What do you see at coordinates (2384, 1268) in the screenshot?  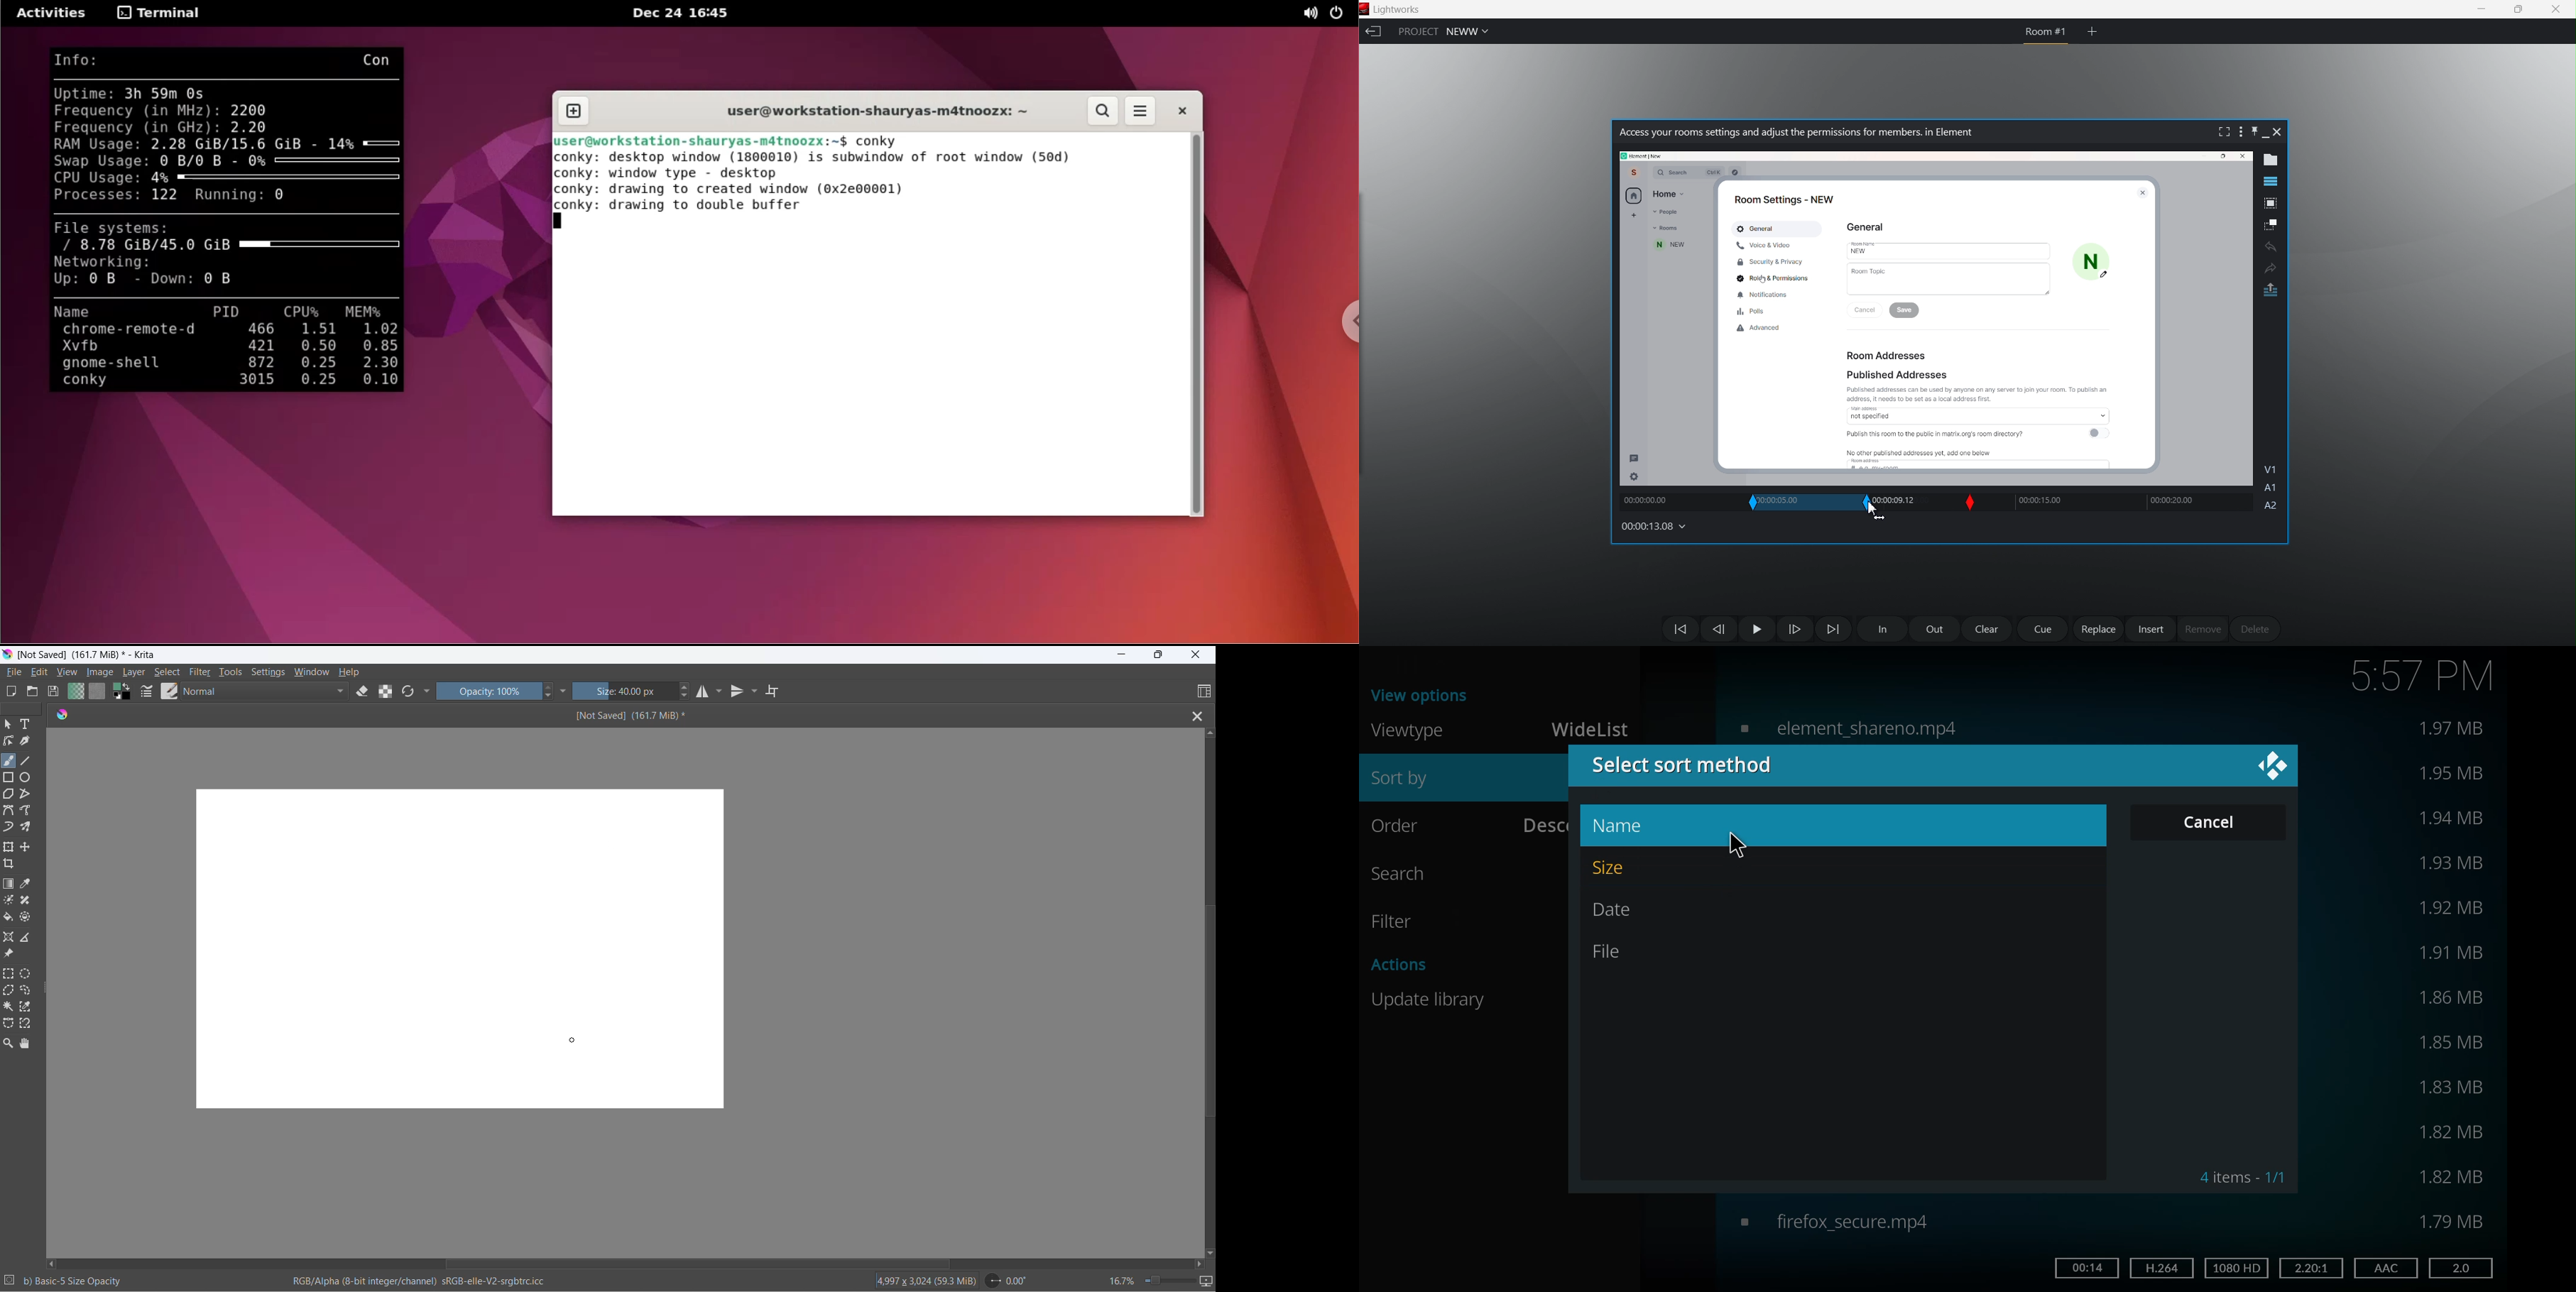 I see `aac` at bounding box center [2384, 1268].